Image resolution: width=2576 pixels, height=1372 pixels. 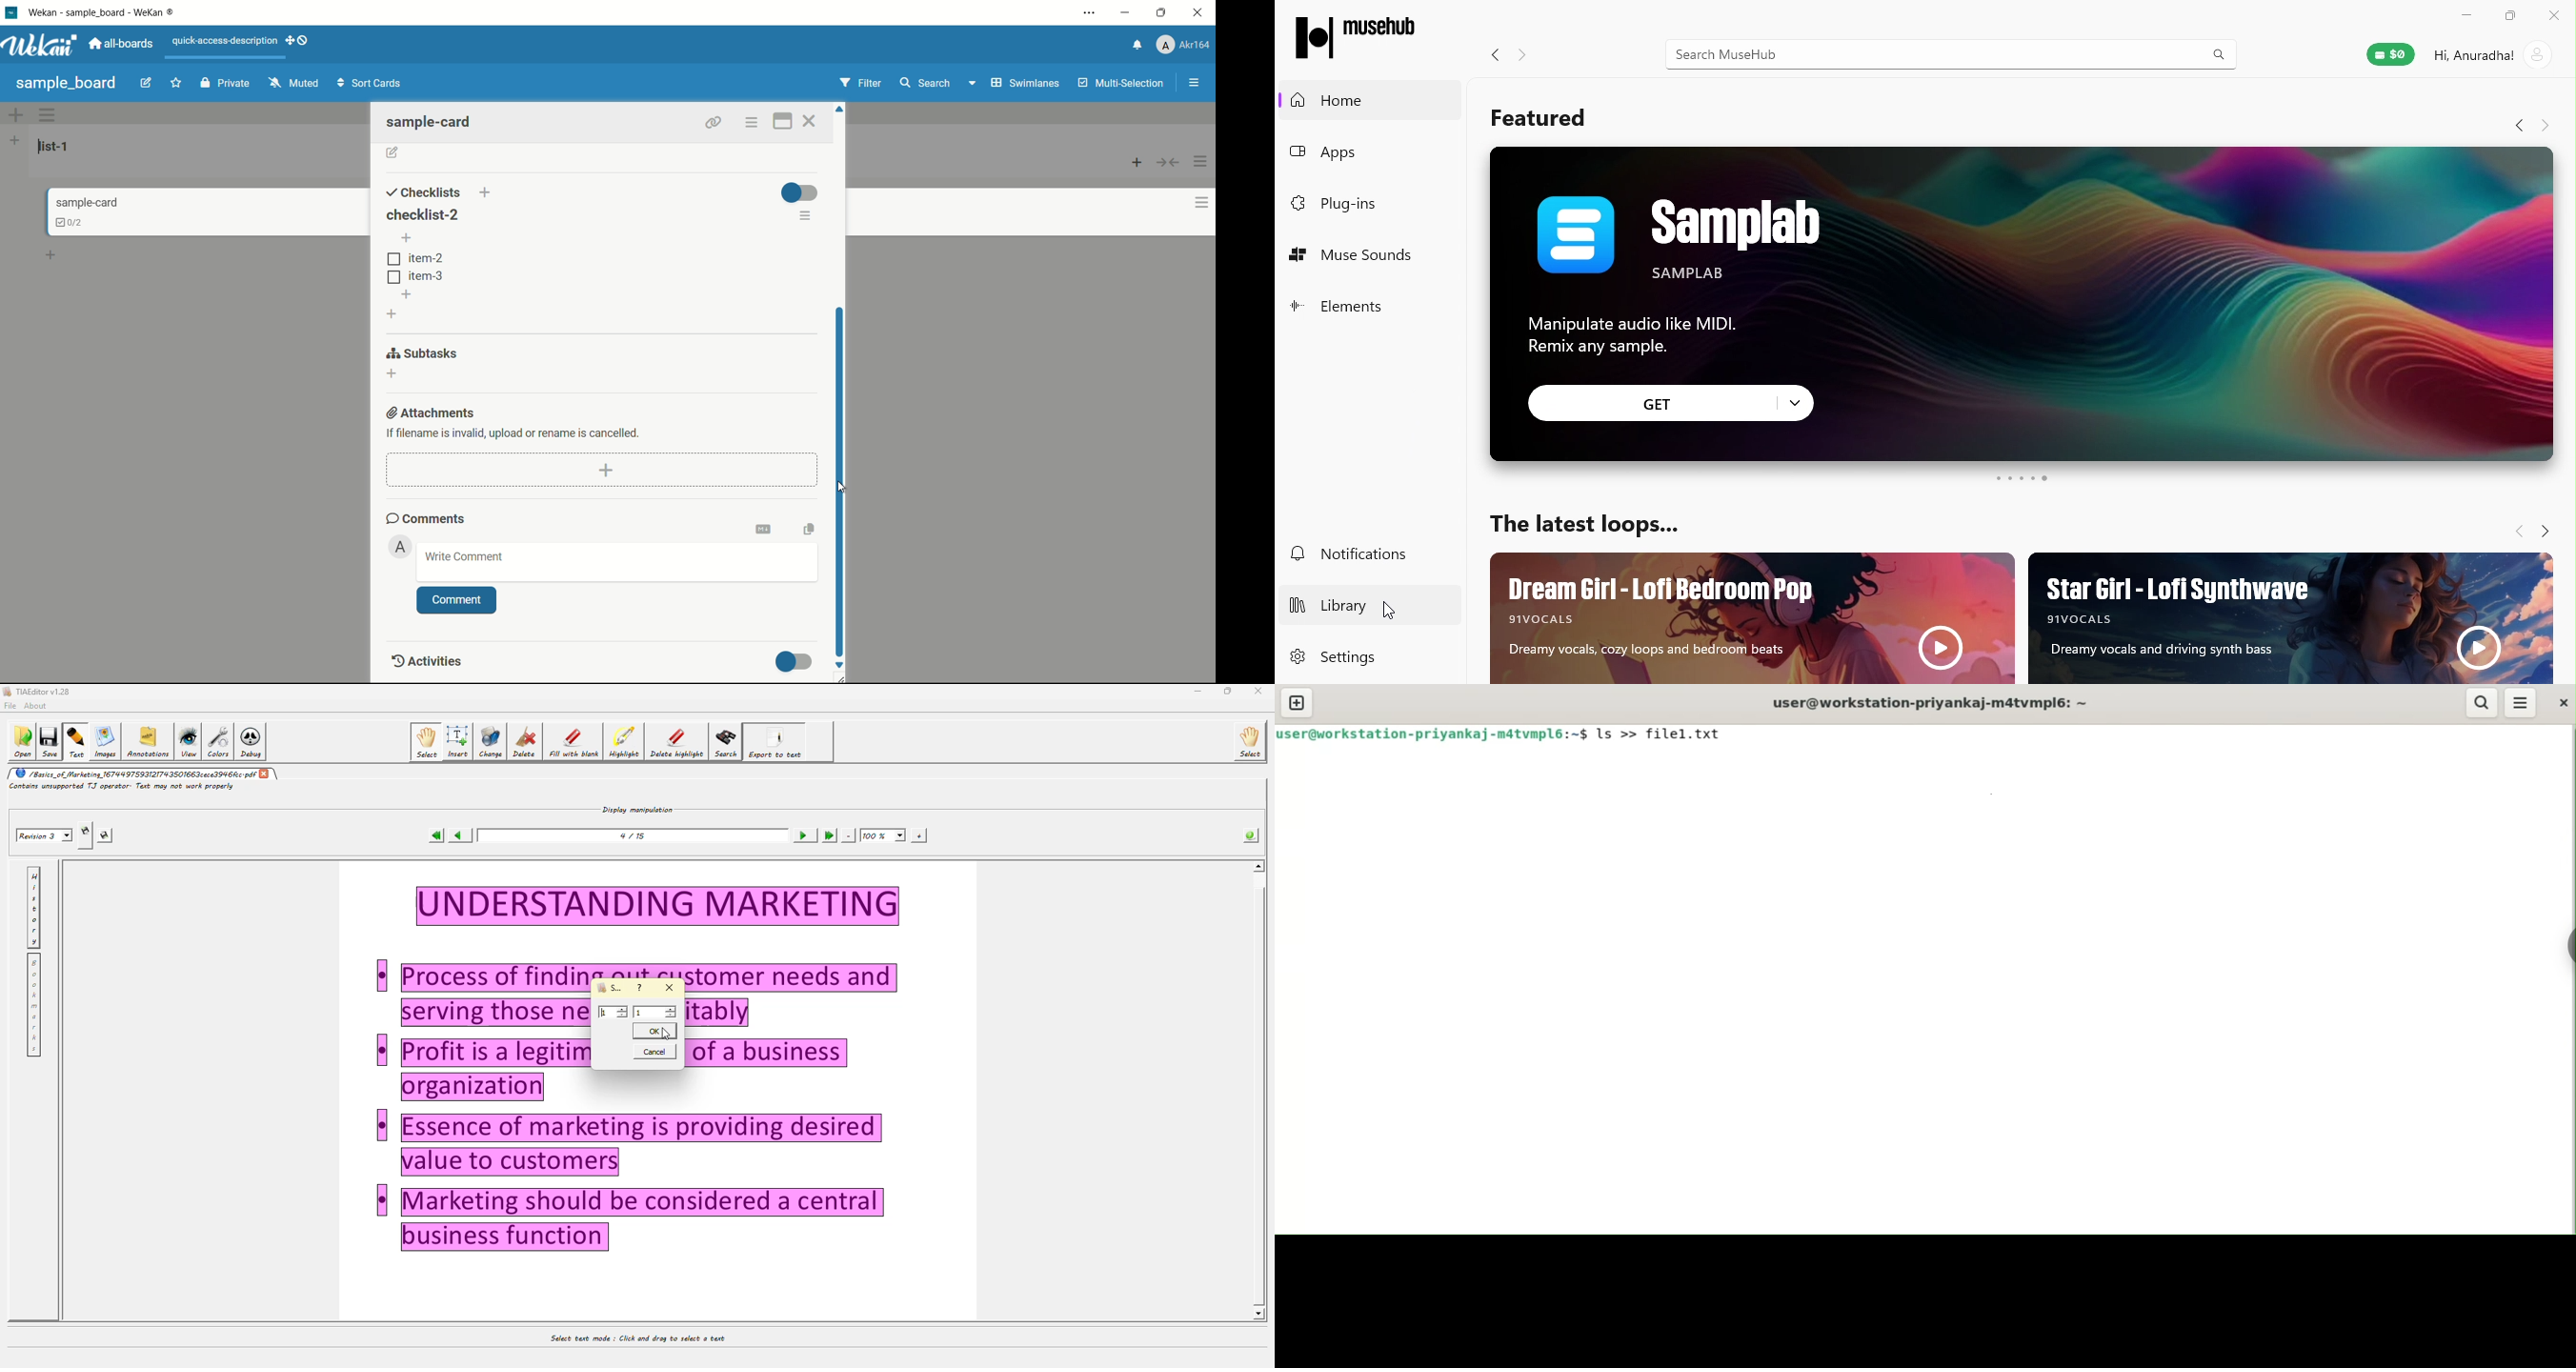 I want to click on view, so click(x=189, y=742).